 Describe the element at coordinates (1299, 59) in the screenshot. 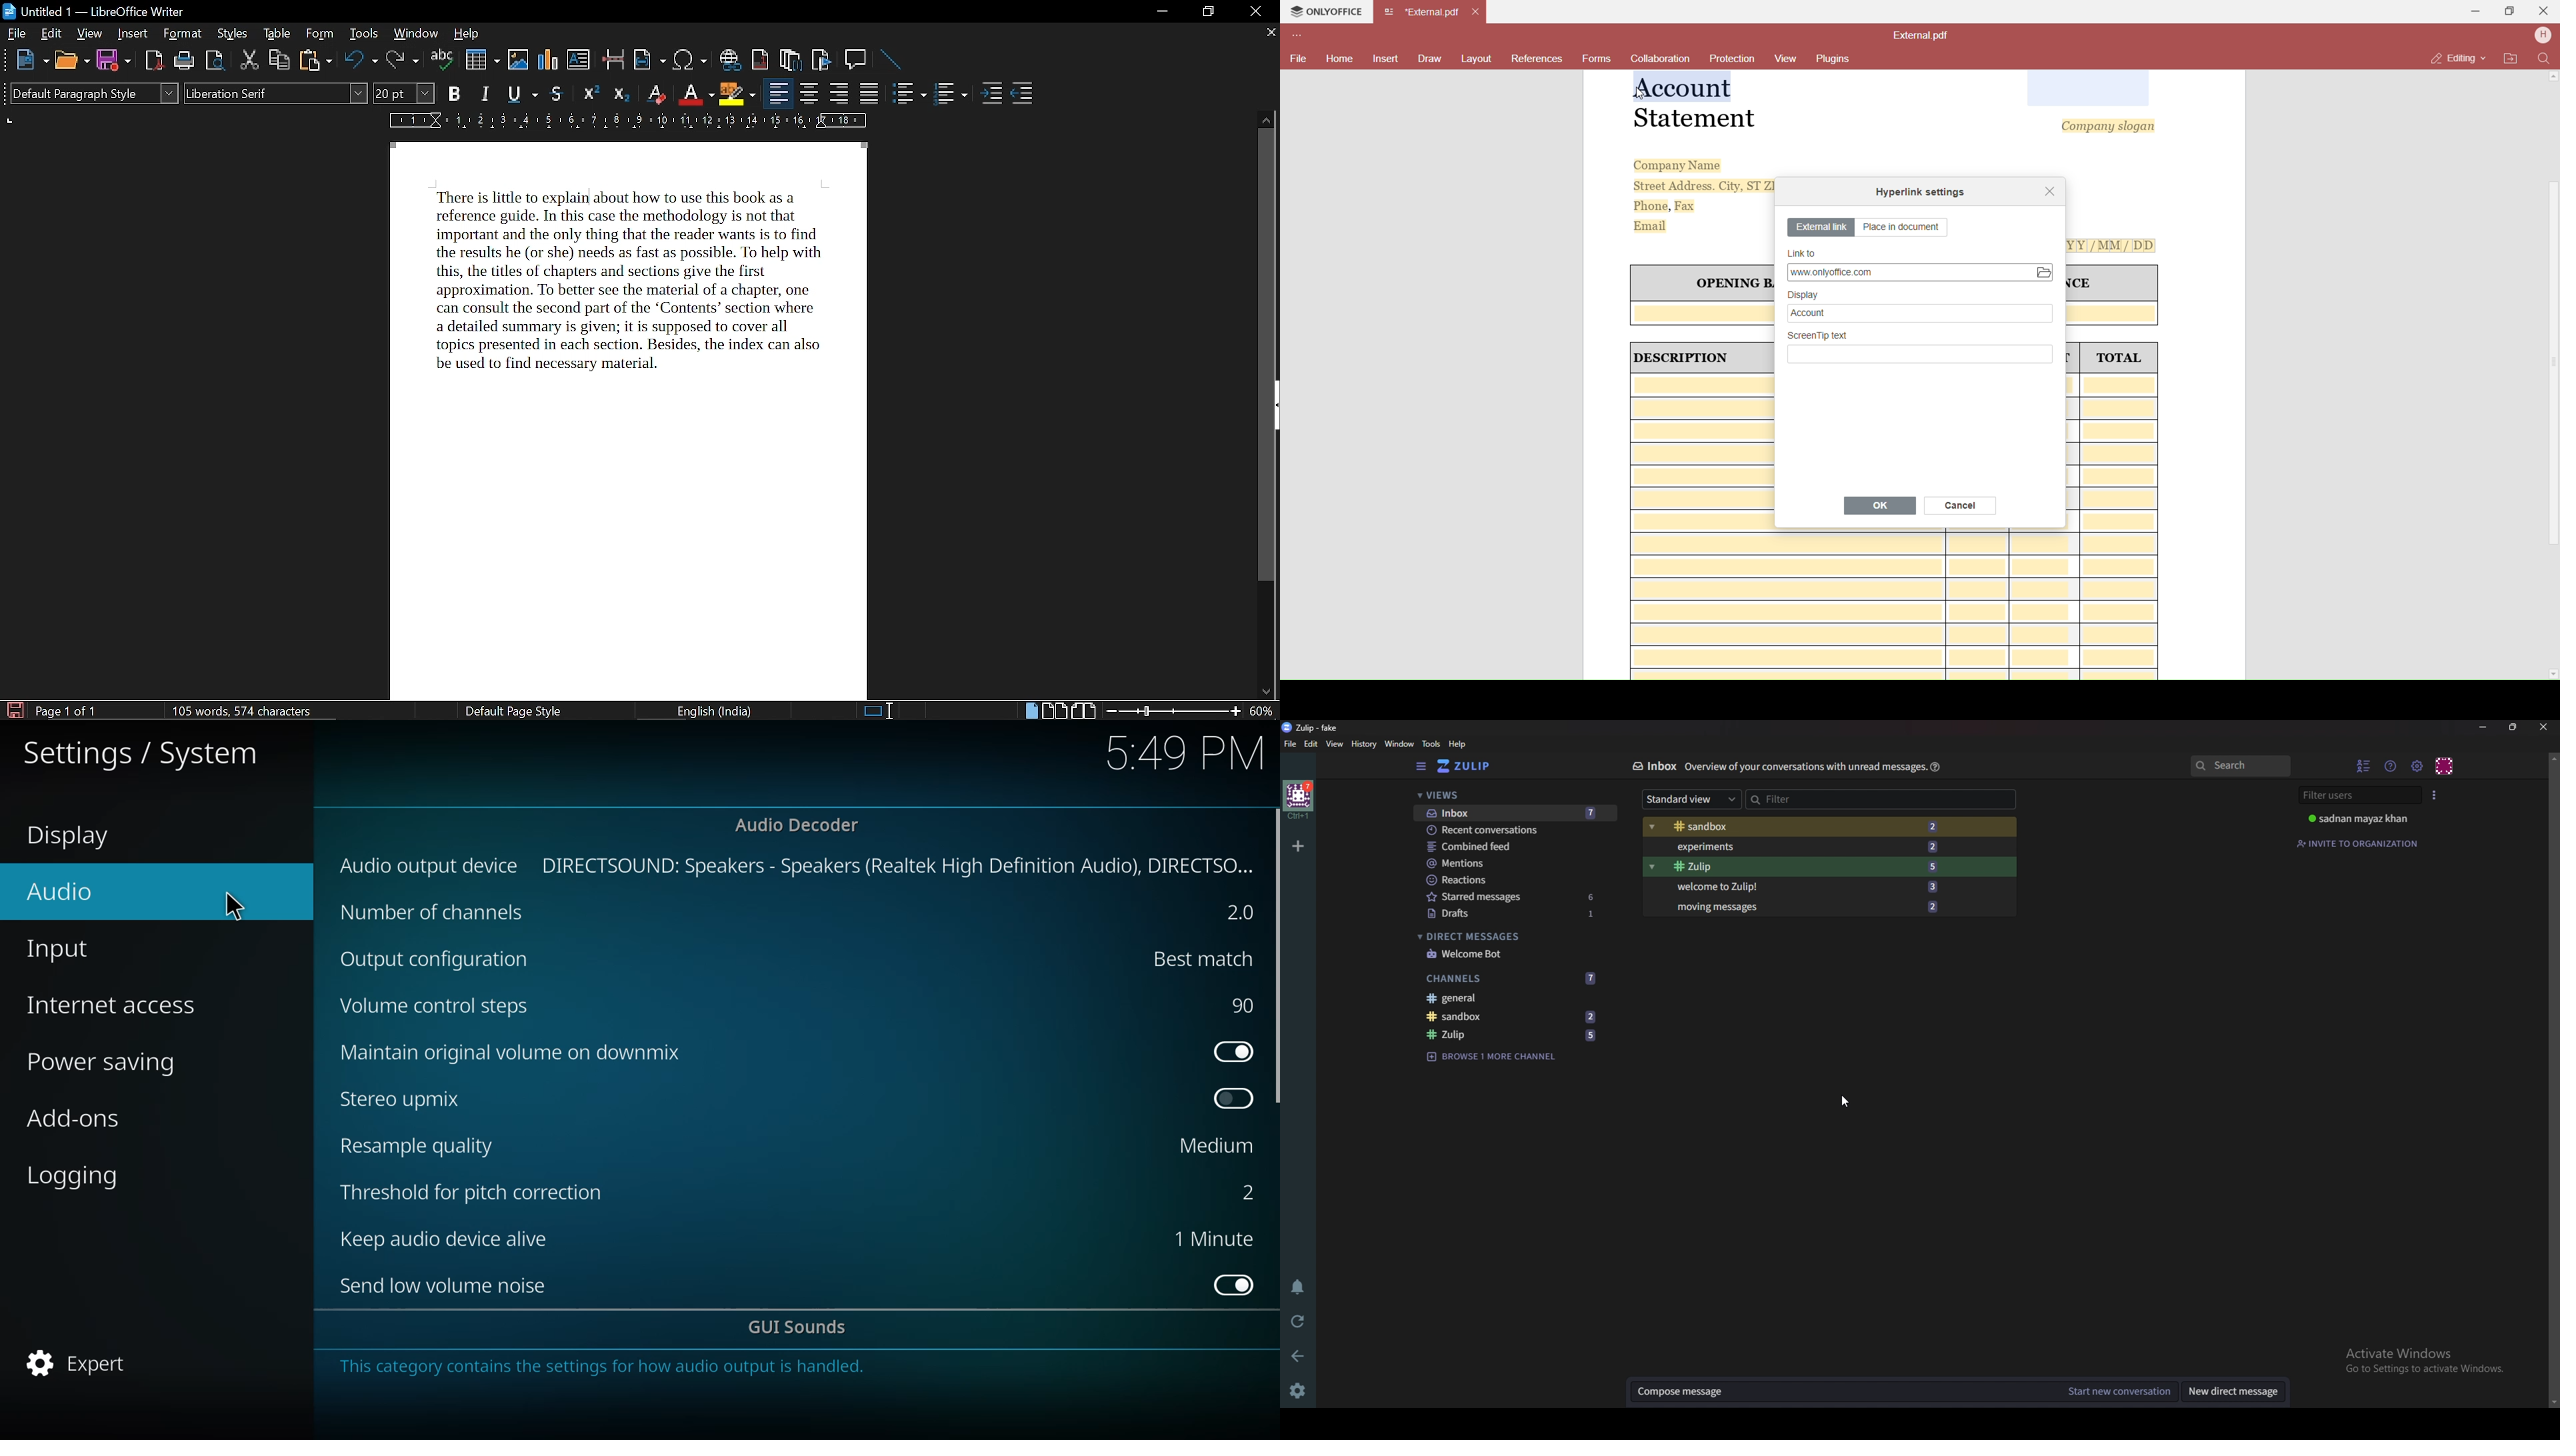

I see `File` at that location.